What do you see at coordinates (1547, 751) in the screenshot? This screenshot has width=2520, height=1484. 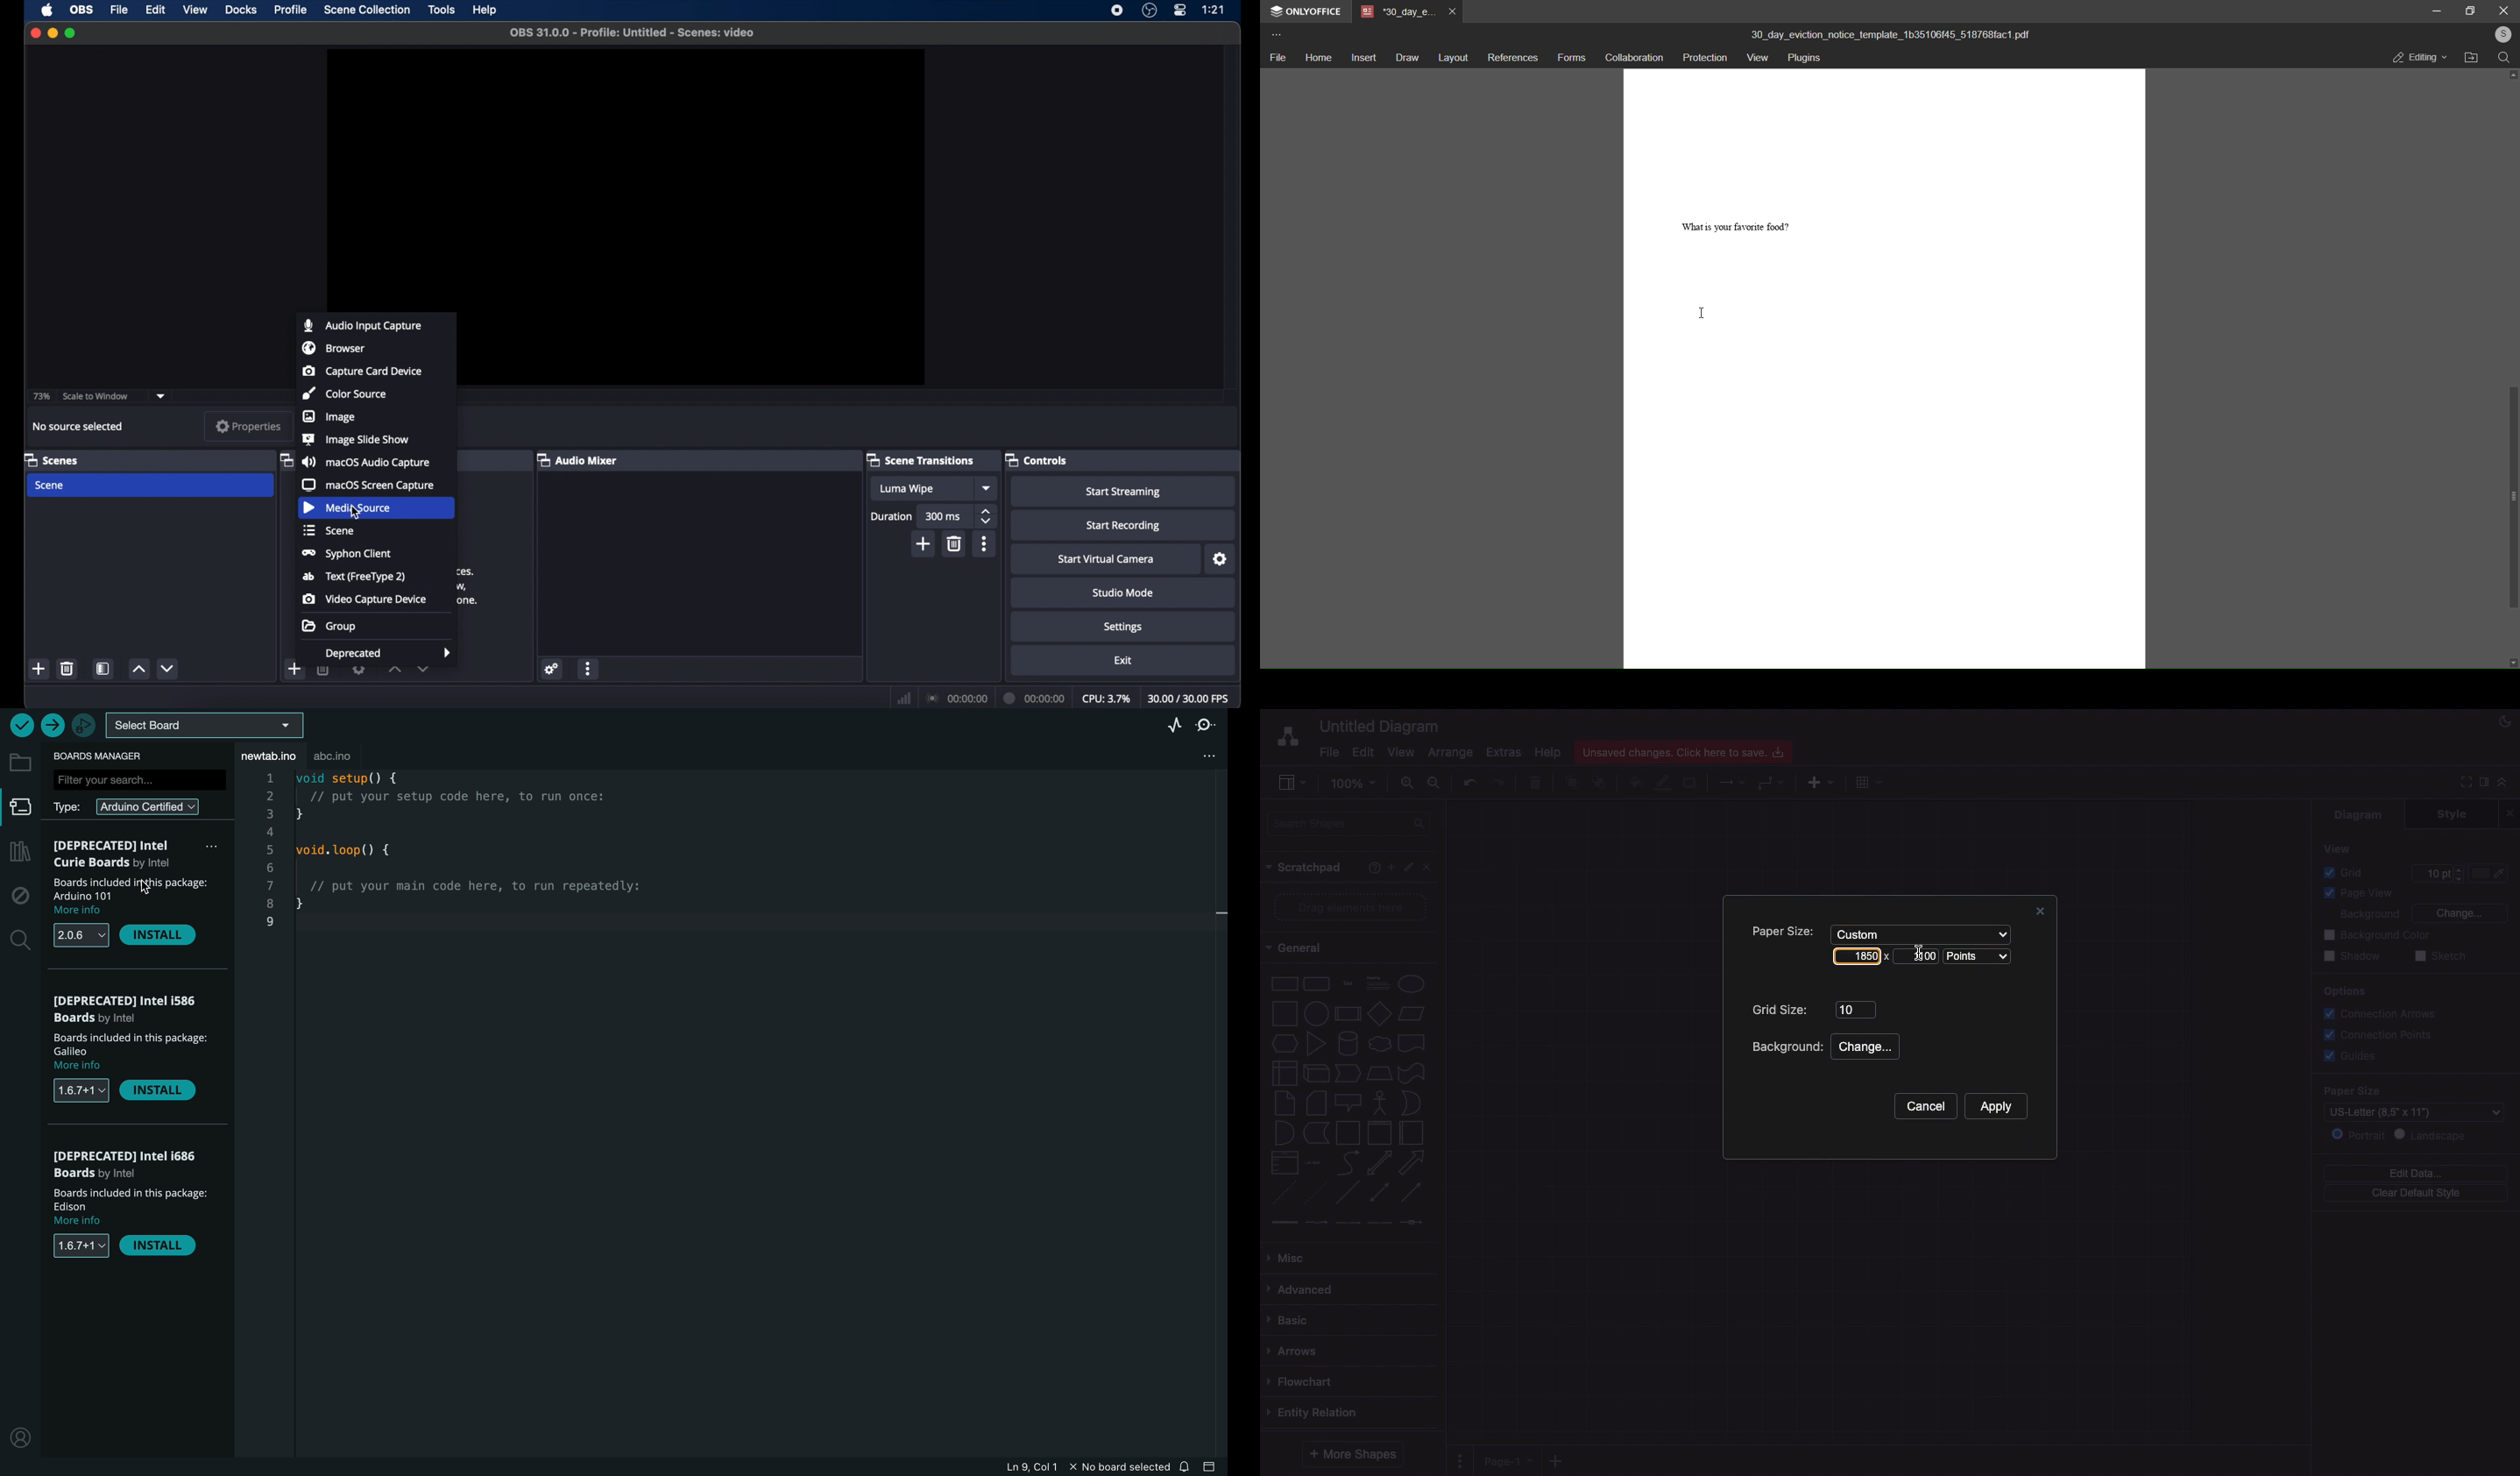 I see `Help` at bounding box center [1547, 751].